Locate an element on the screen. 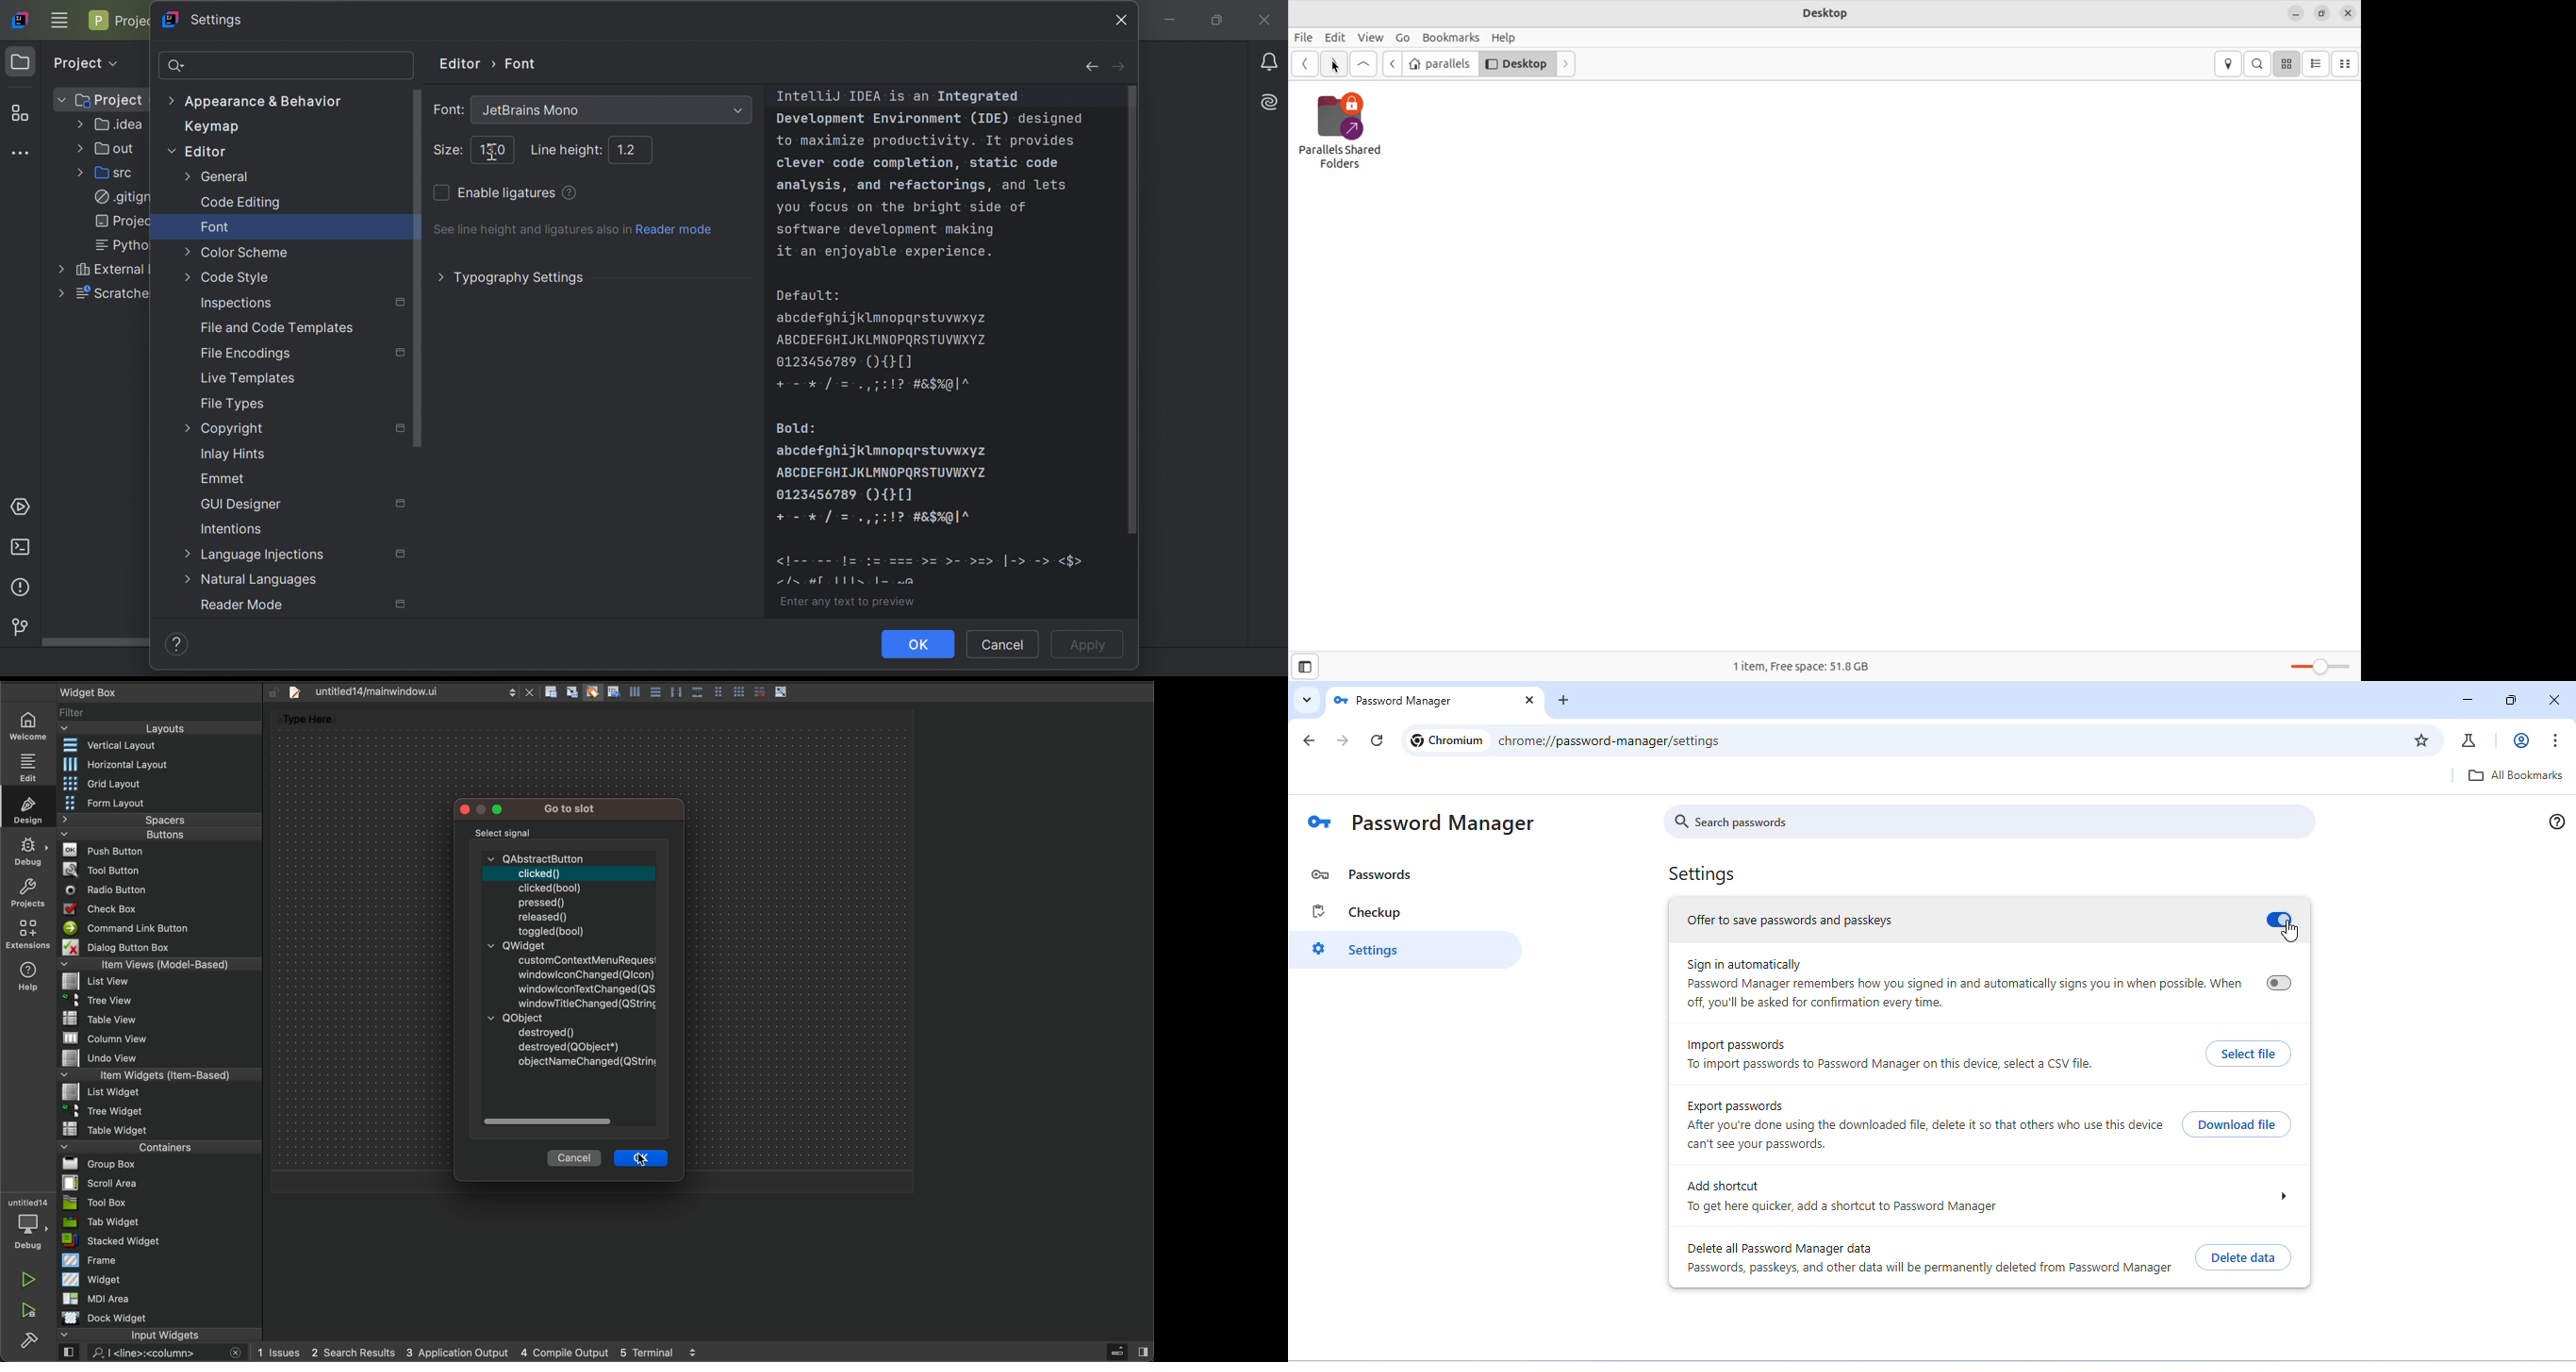 The image size is (2576, 1372). cancel is located at coordinates (575, 1157).